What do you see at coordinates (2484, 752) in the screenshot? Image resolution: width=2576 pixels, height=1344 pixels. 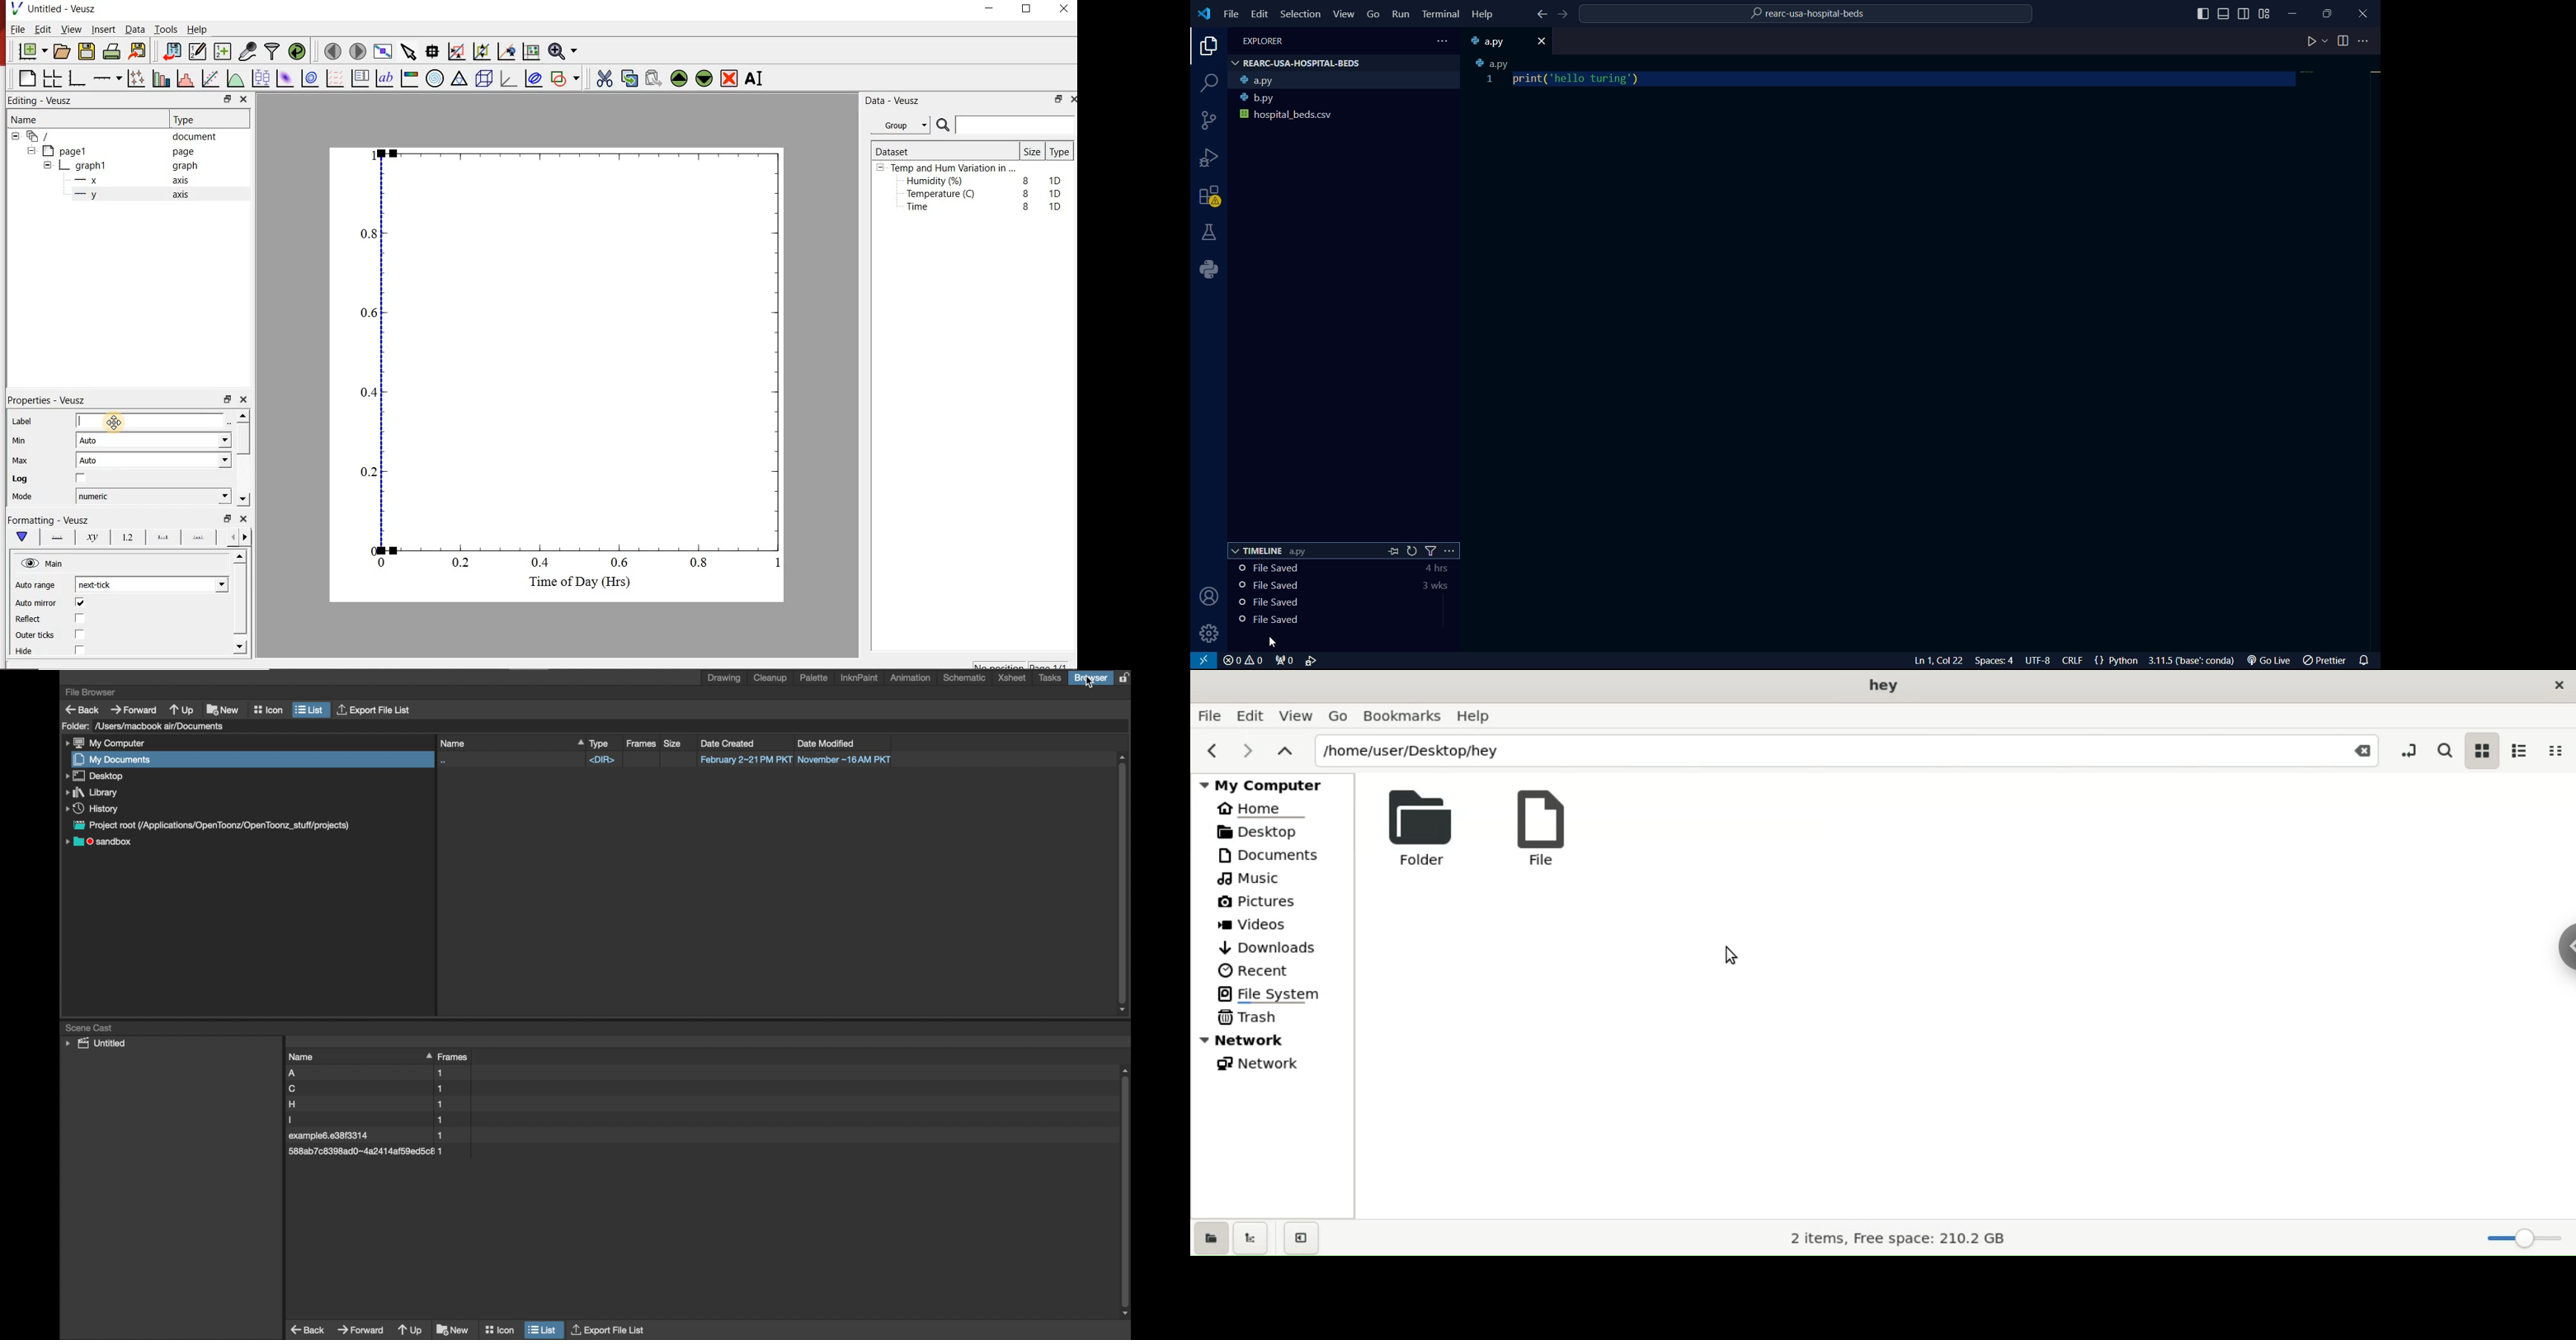 I see `icon view` at bounding box center [2484, 752].